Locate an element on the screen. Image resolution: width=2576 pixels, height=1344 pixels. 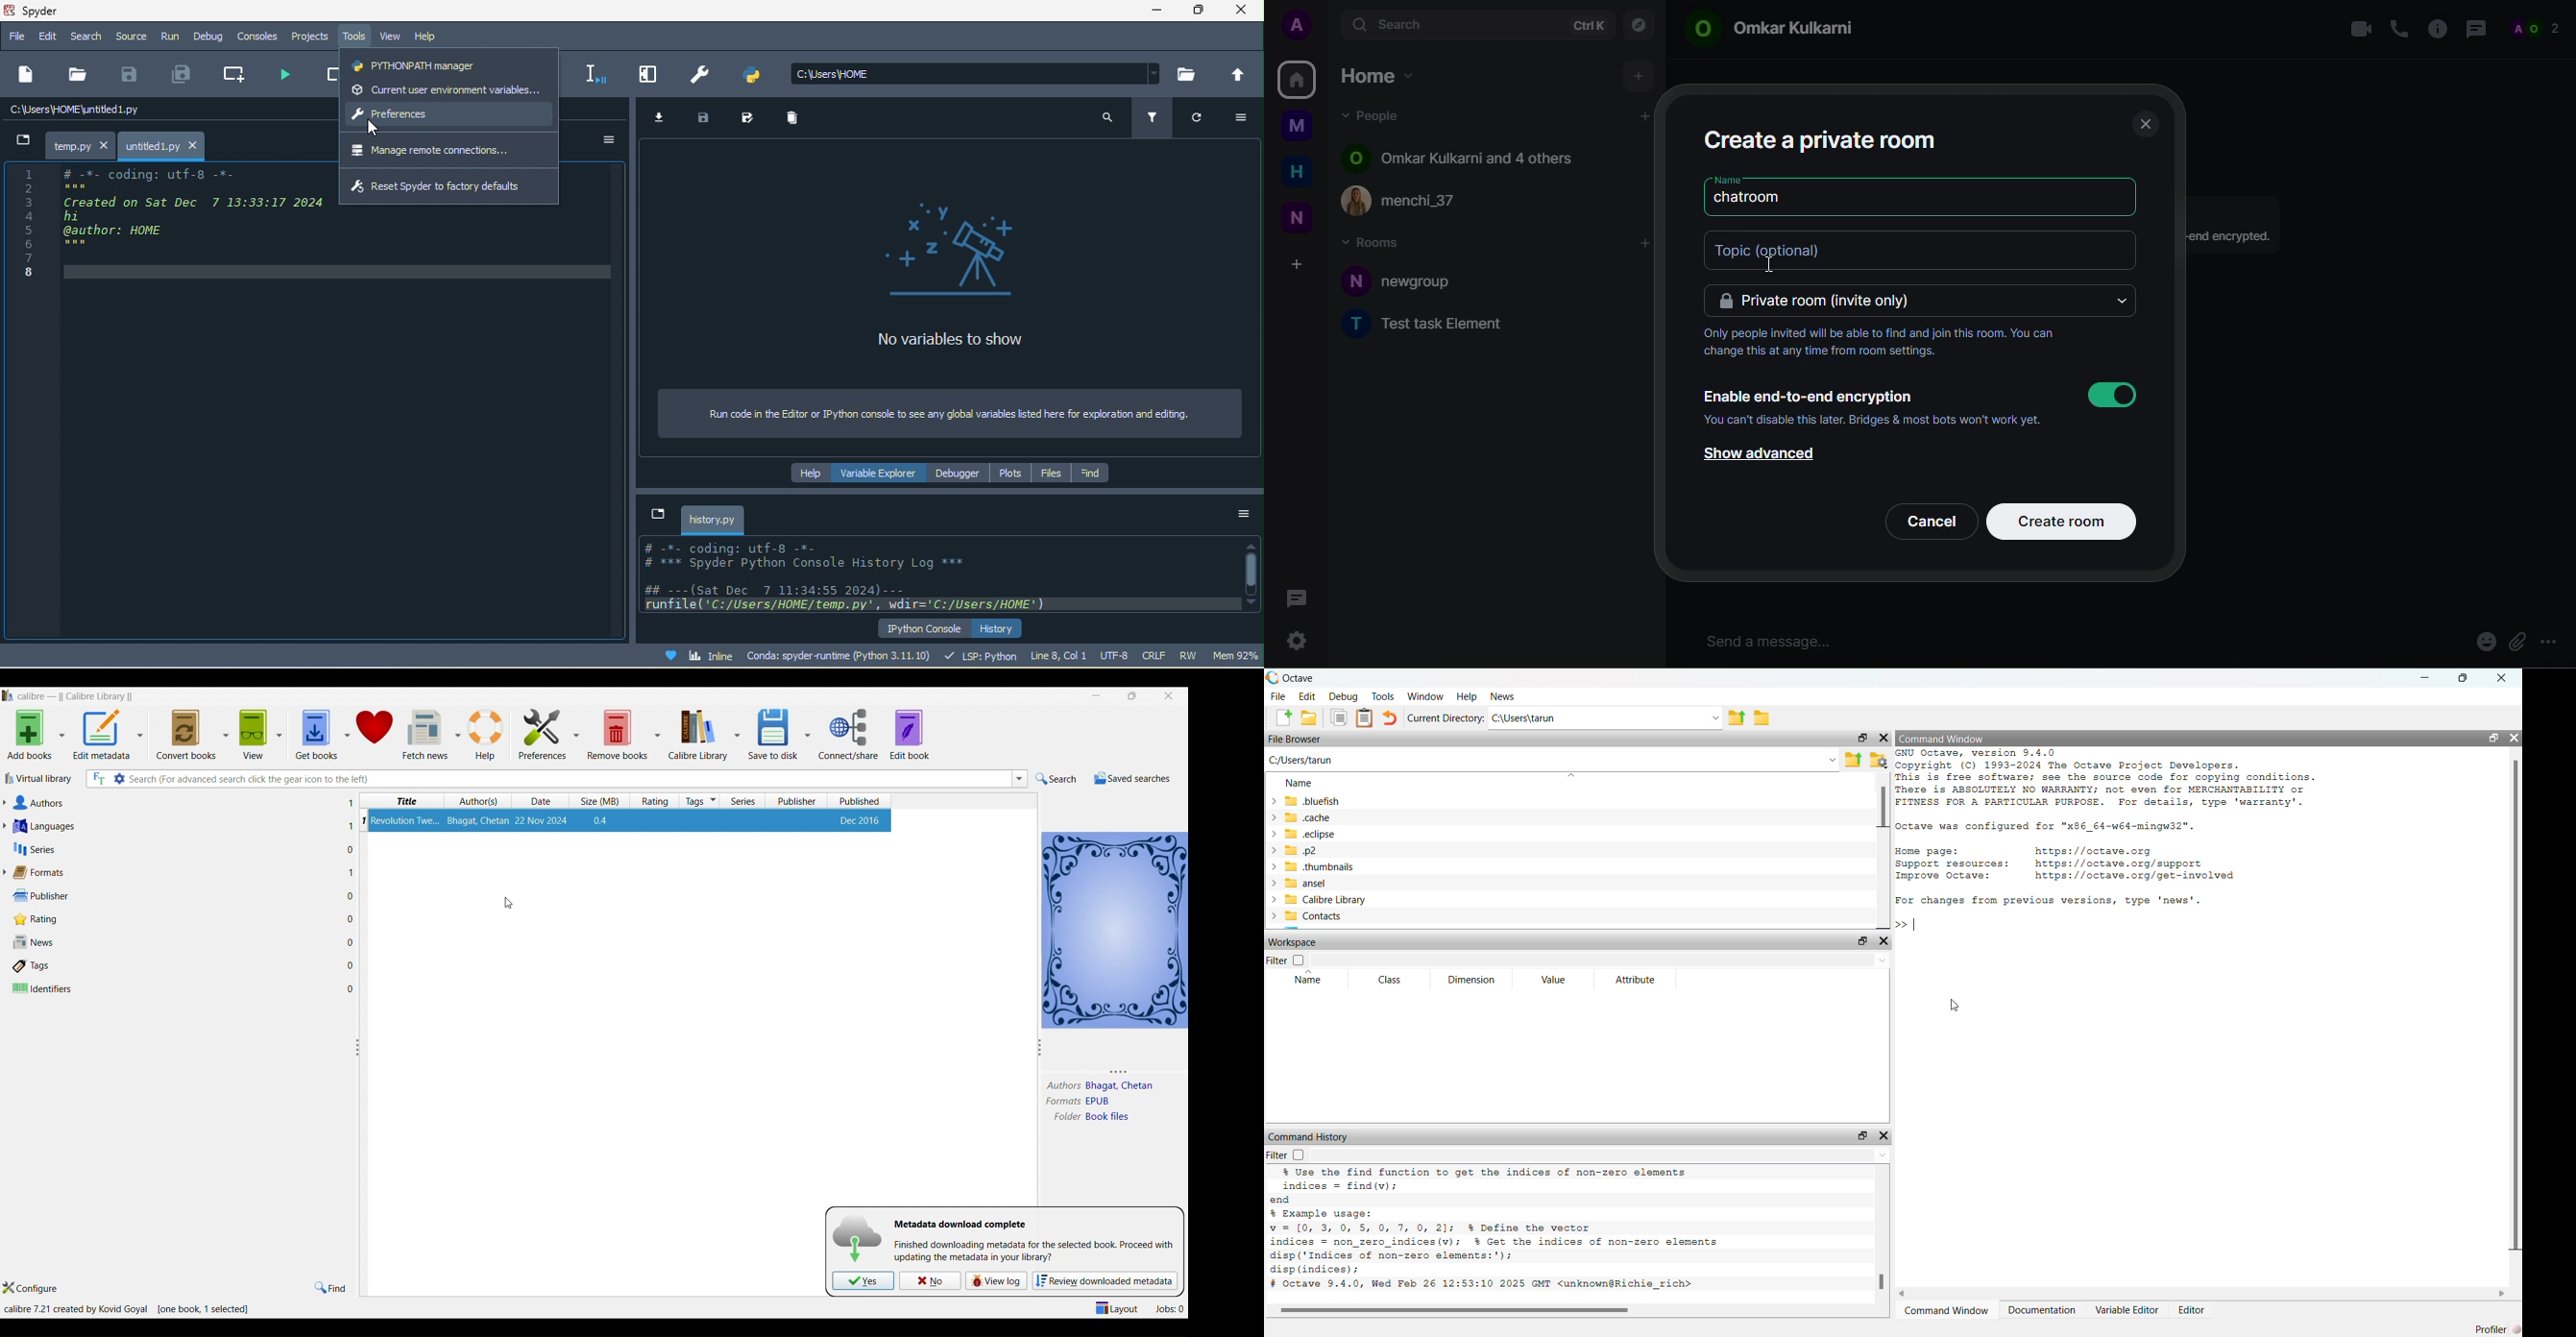
history.py tab is located at coordinates (713, 519).